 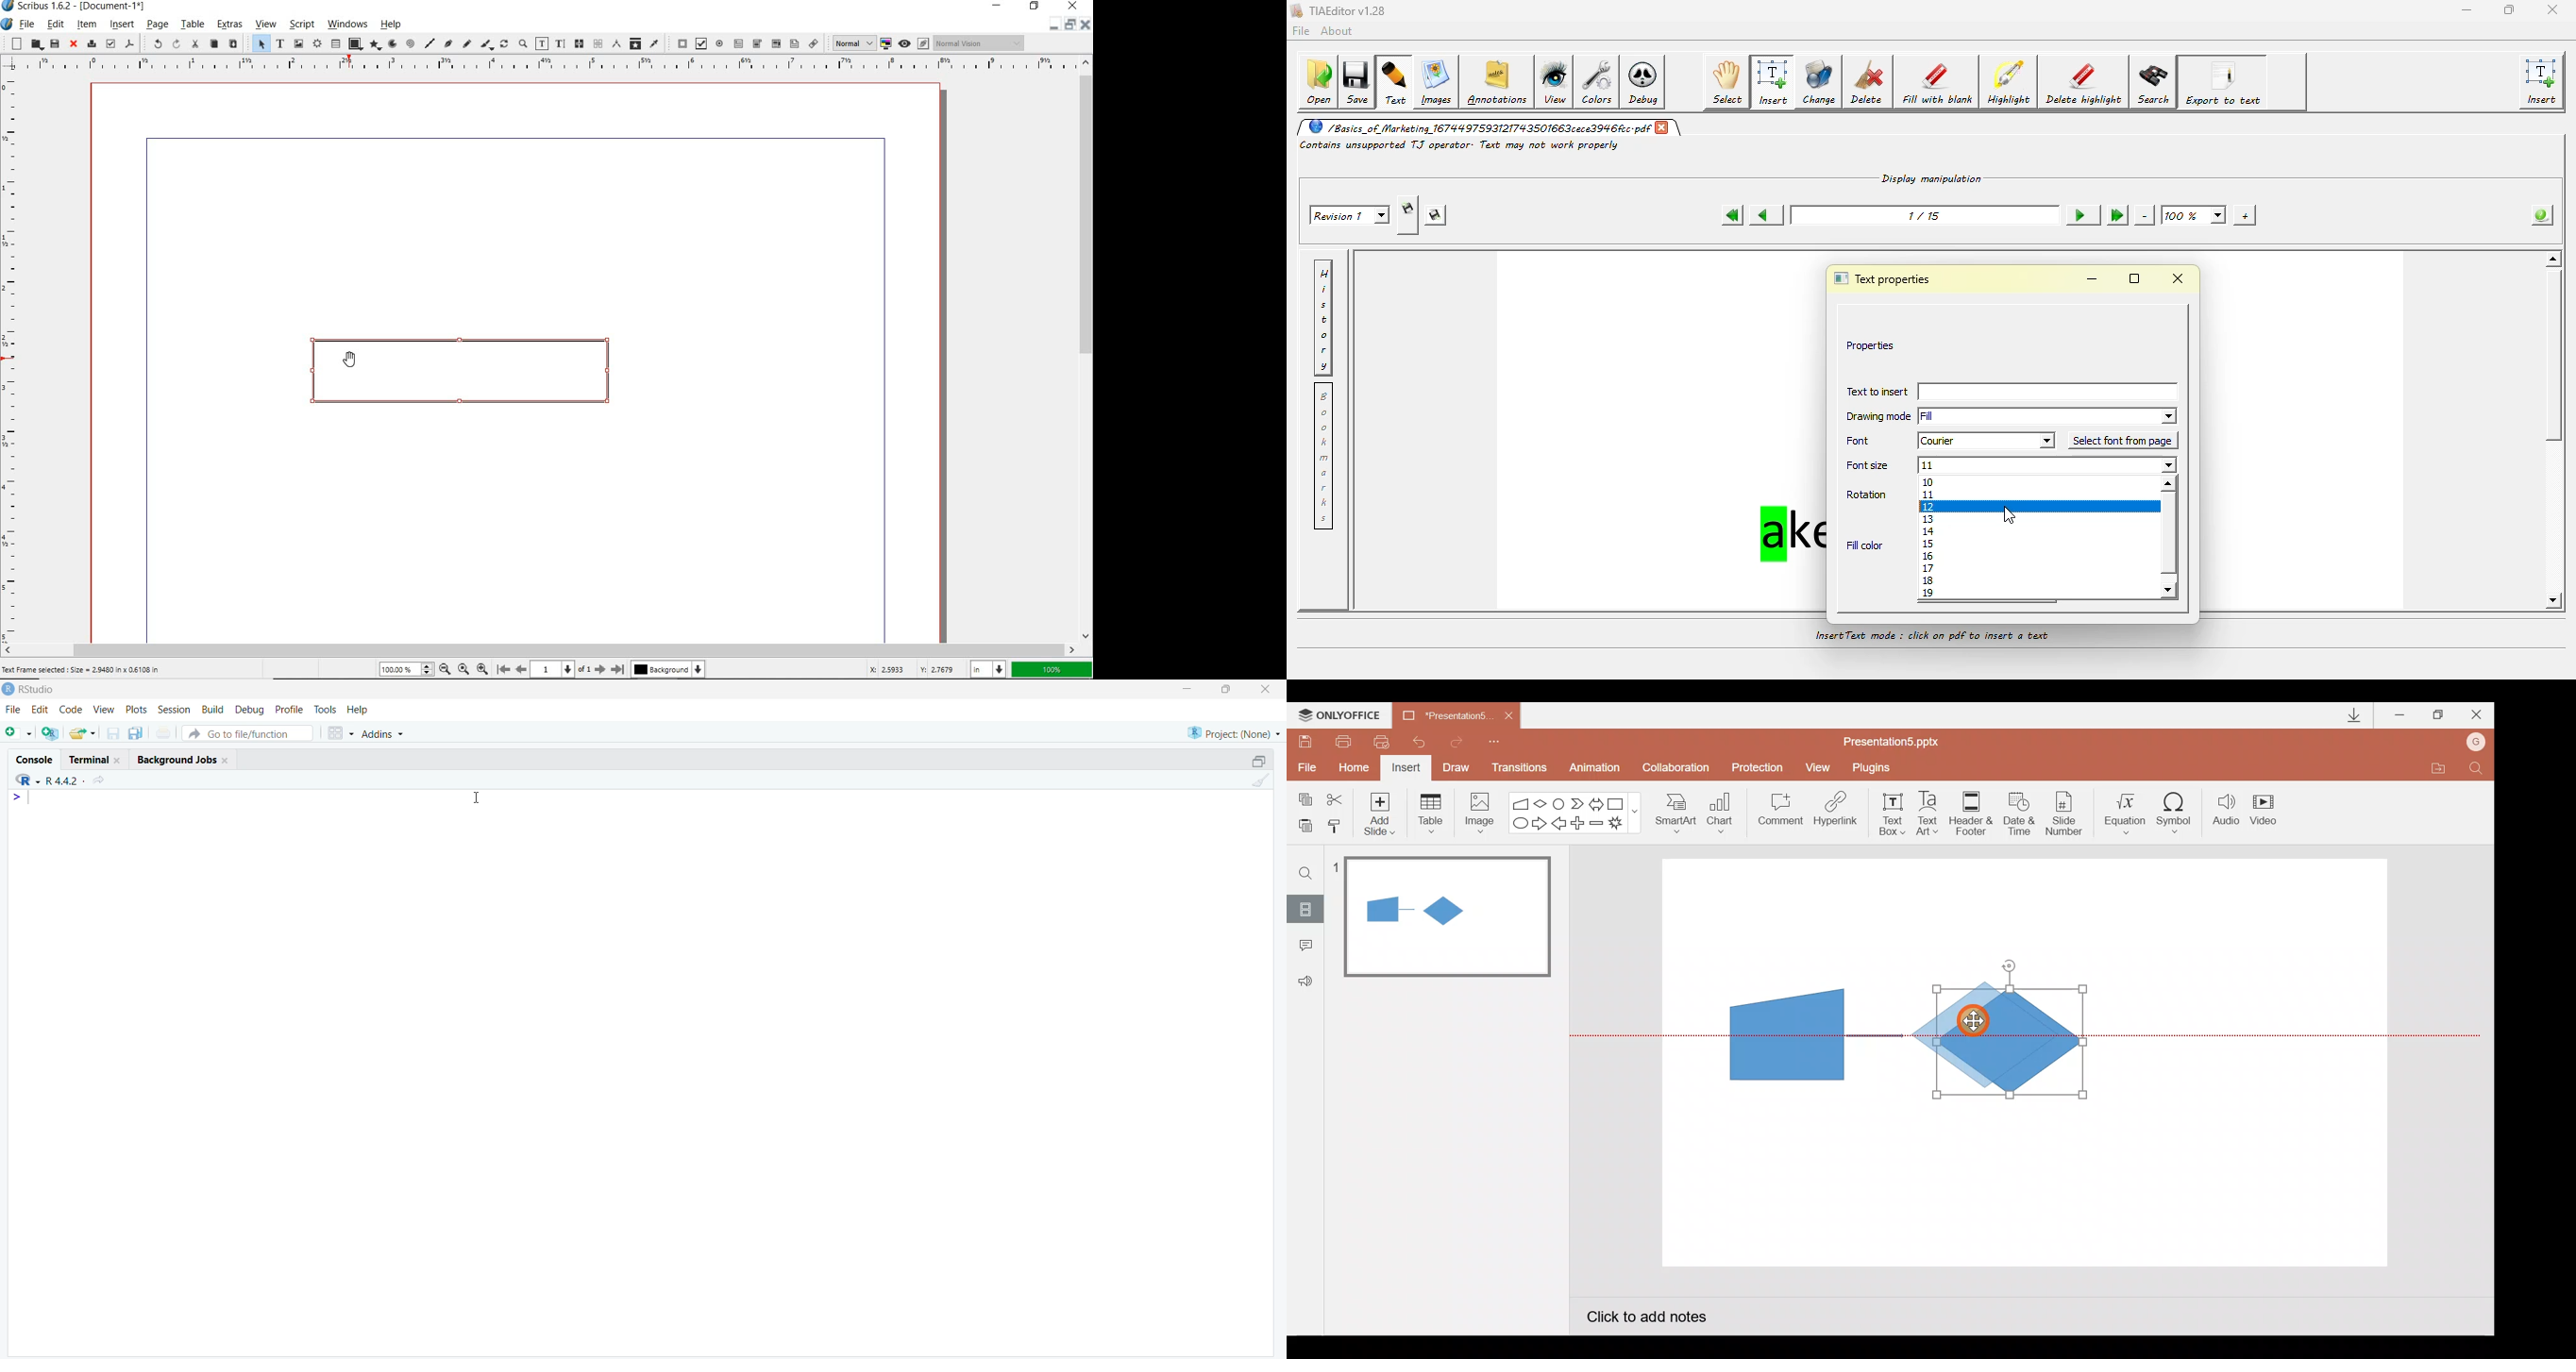 What do you see at coordinates (990, 668) in the screenshot?
I see `in` at bounding box center [990, 668].